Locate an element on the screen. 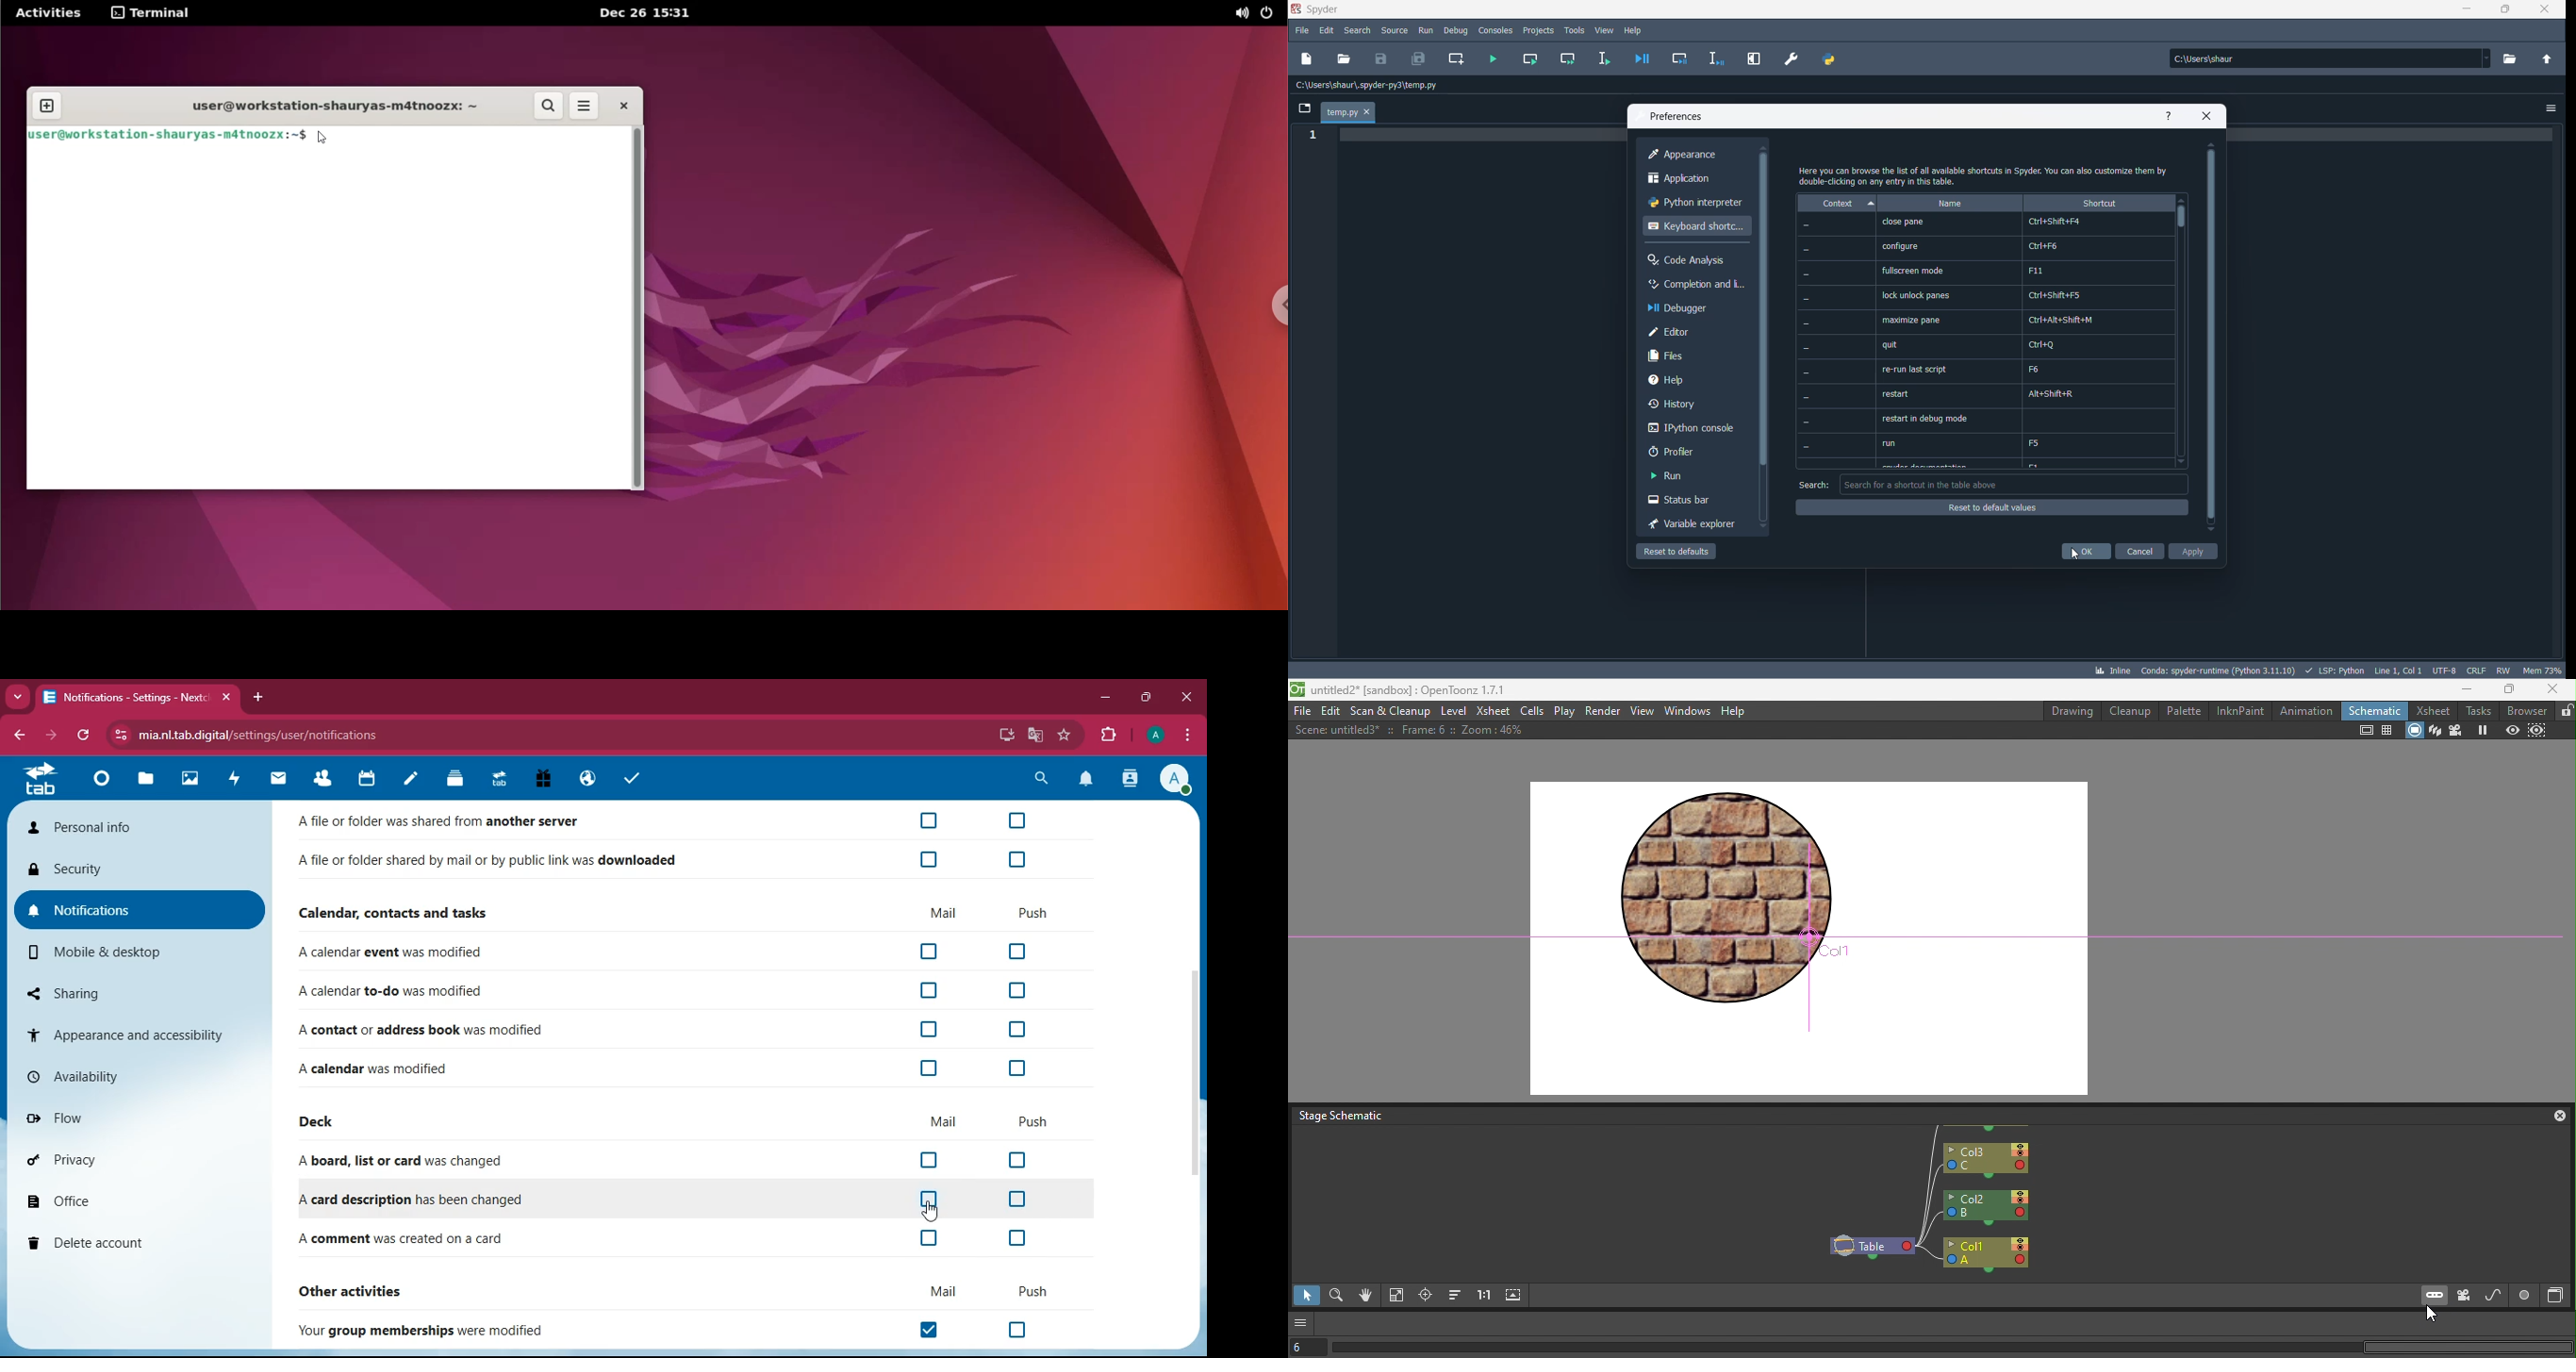 This screenshot has height=1372, width=2576. cursor is located at coordinates (938, 1214).